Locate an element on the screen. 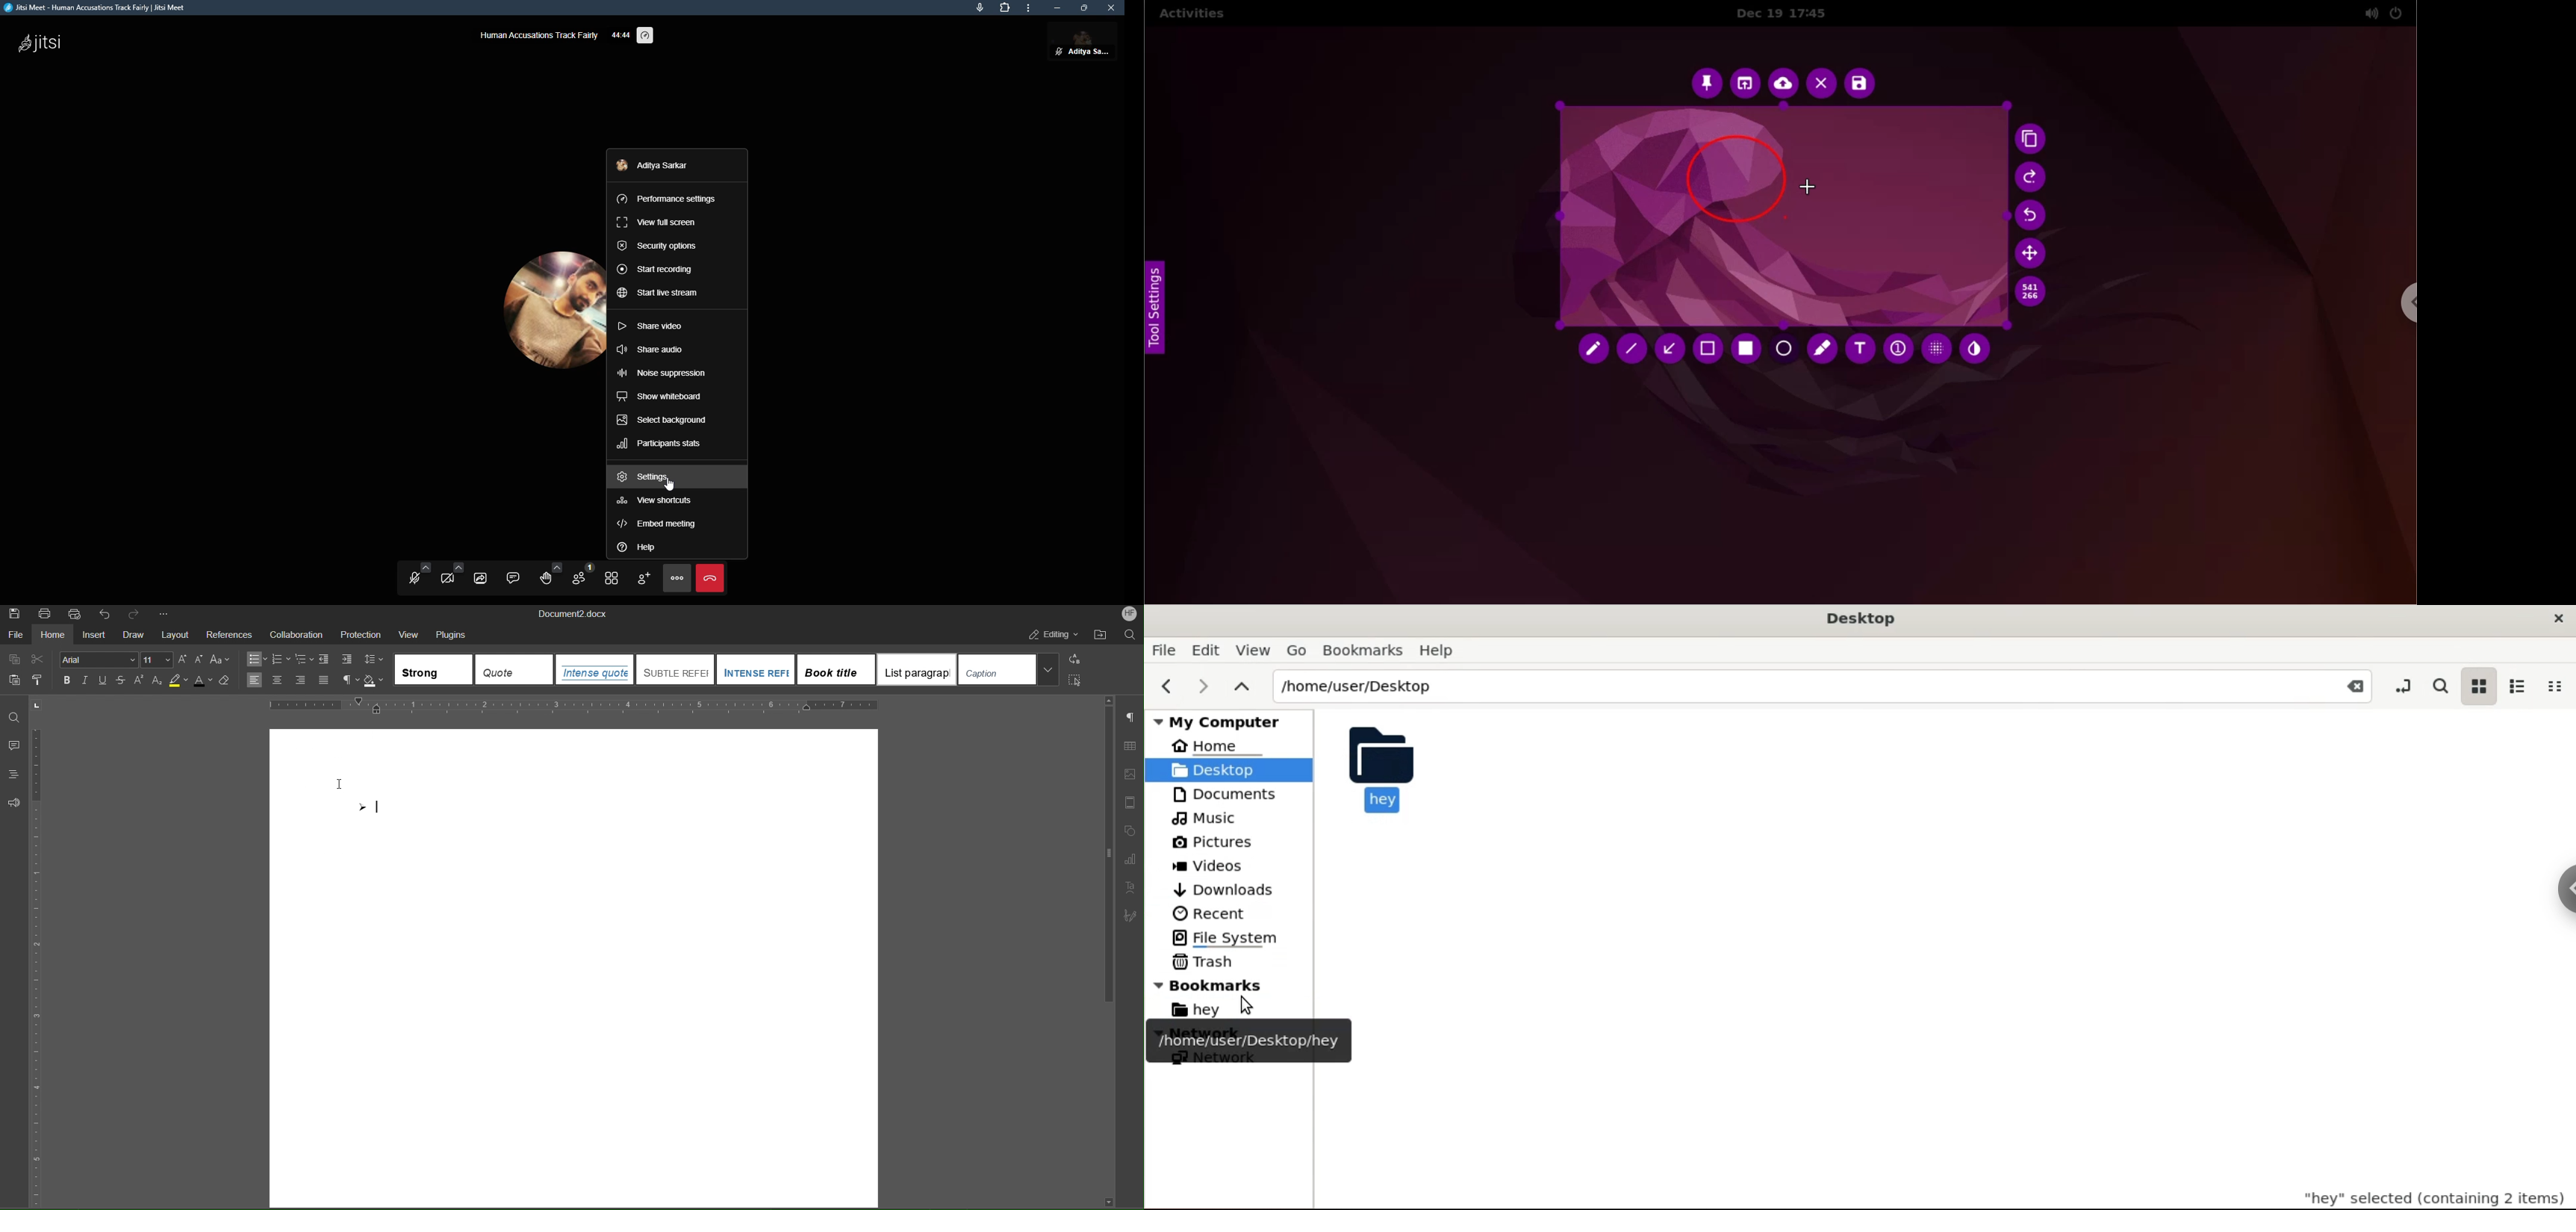 Image resolution: width=2576 pixels, height=1232 pixels. Save is located at coordinates (14, 615).